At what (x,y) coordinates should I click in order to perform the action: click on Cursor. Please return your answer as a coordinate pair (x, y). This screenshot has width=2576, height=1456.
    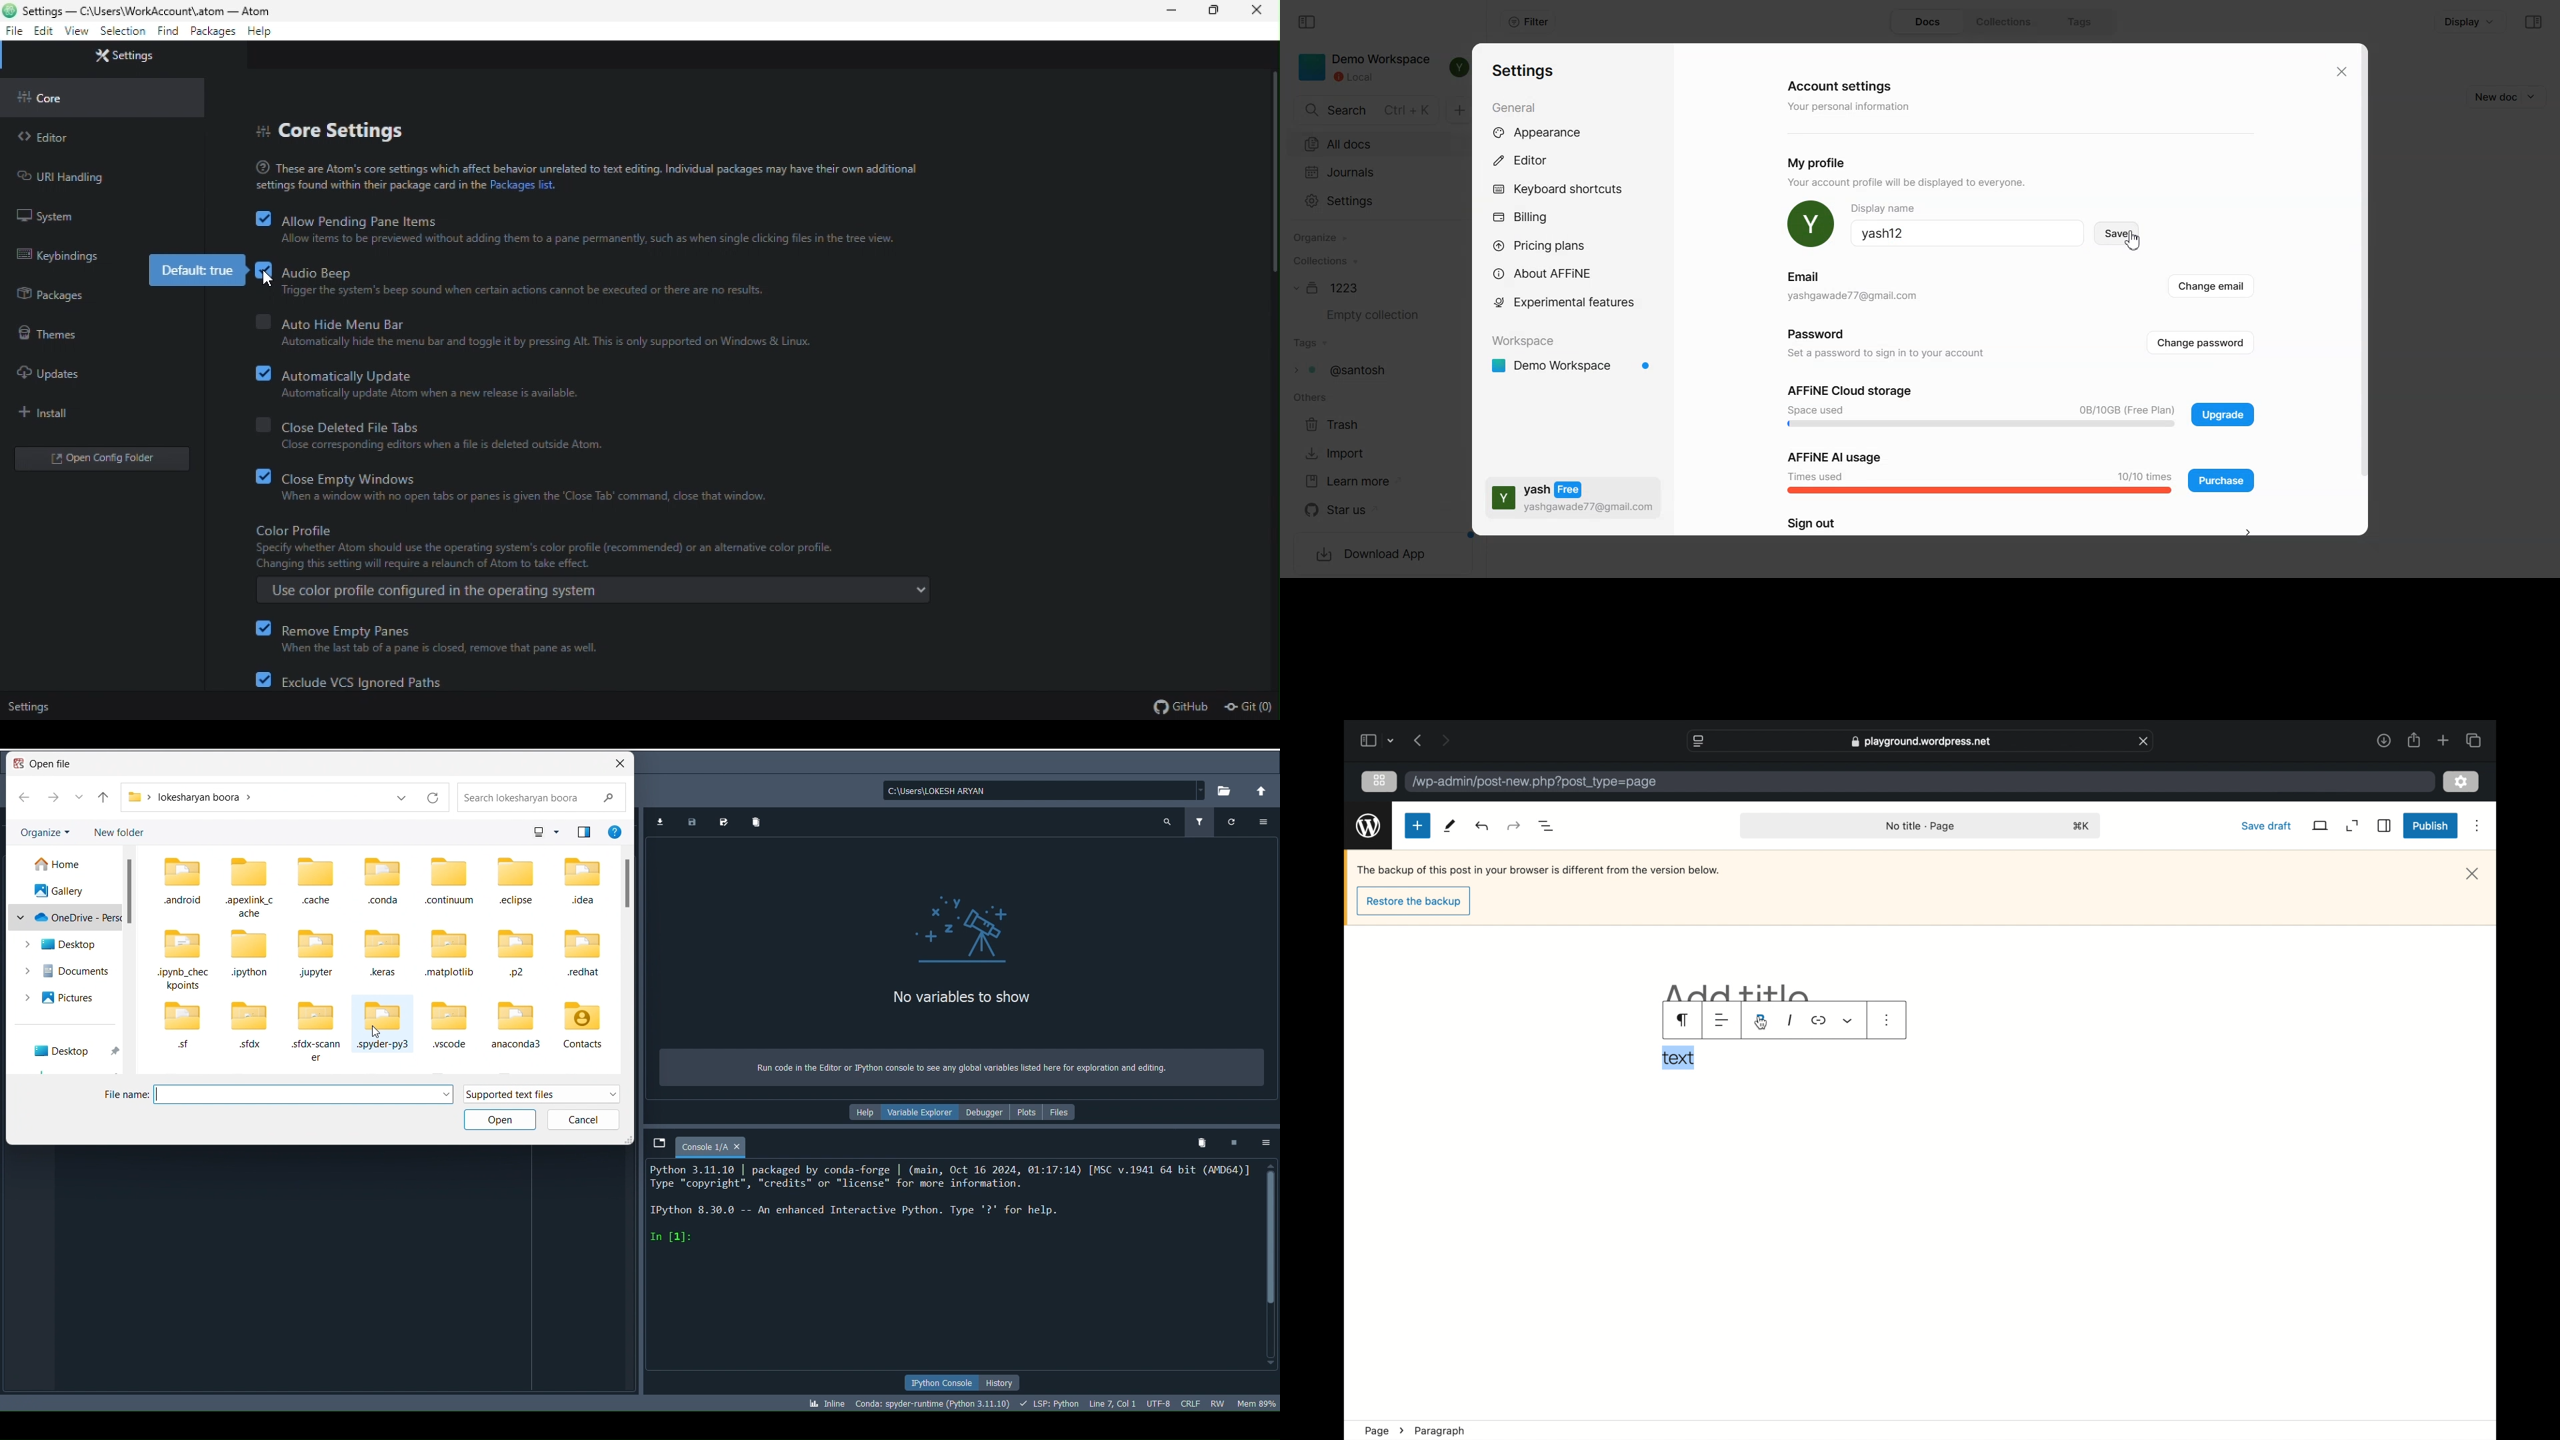
    Looking at the image, I should click on (371, 1031).